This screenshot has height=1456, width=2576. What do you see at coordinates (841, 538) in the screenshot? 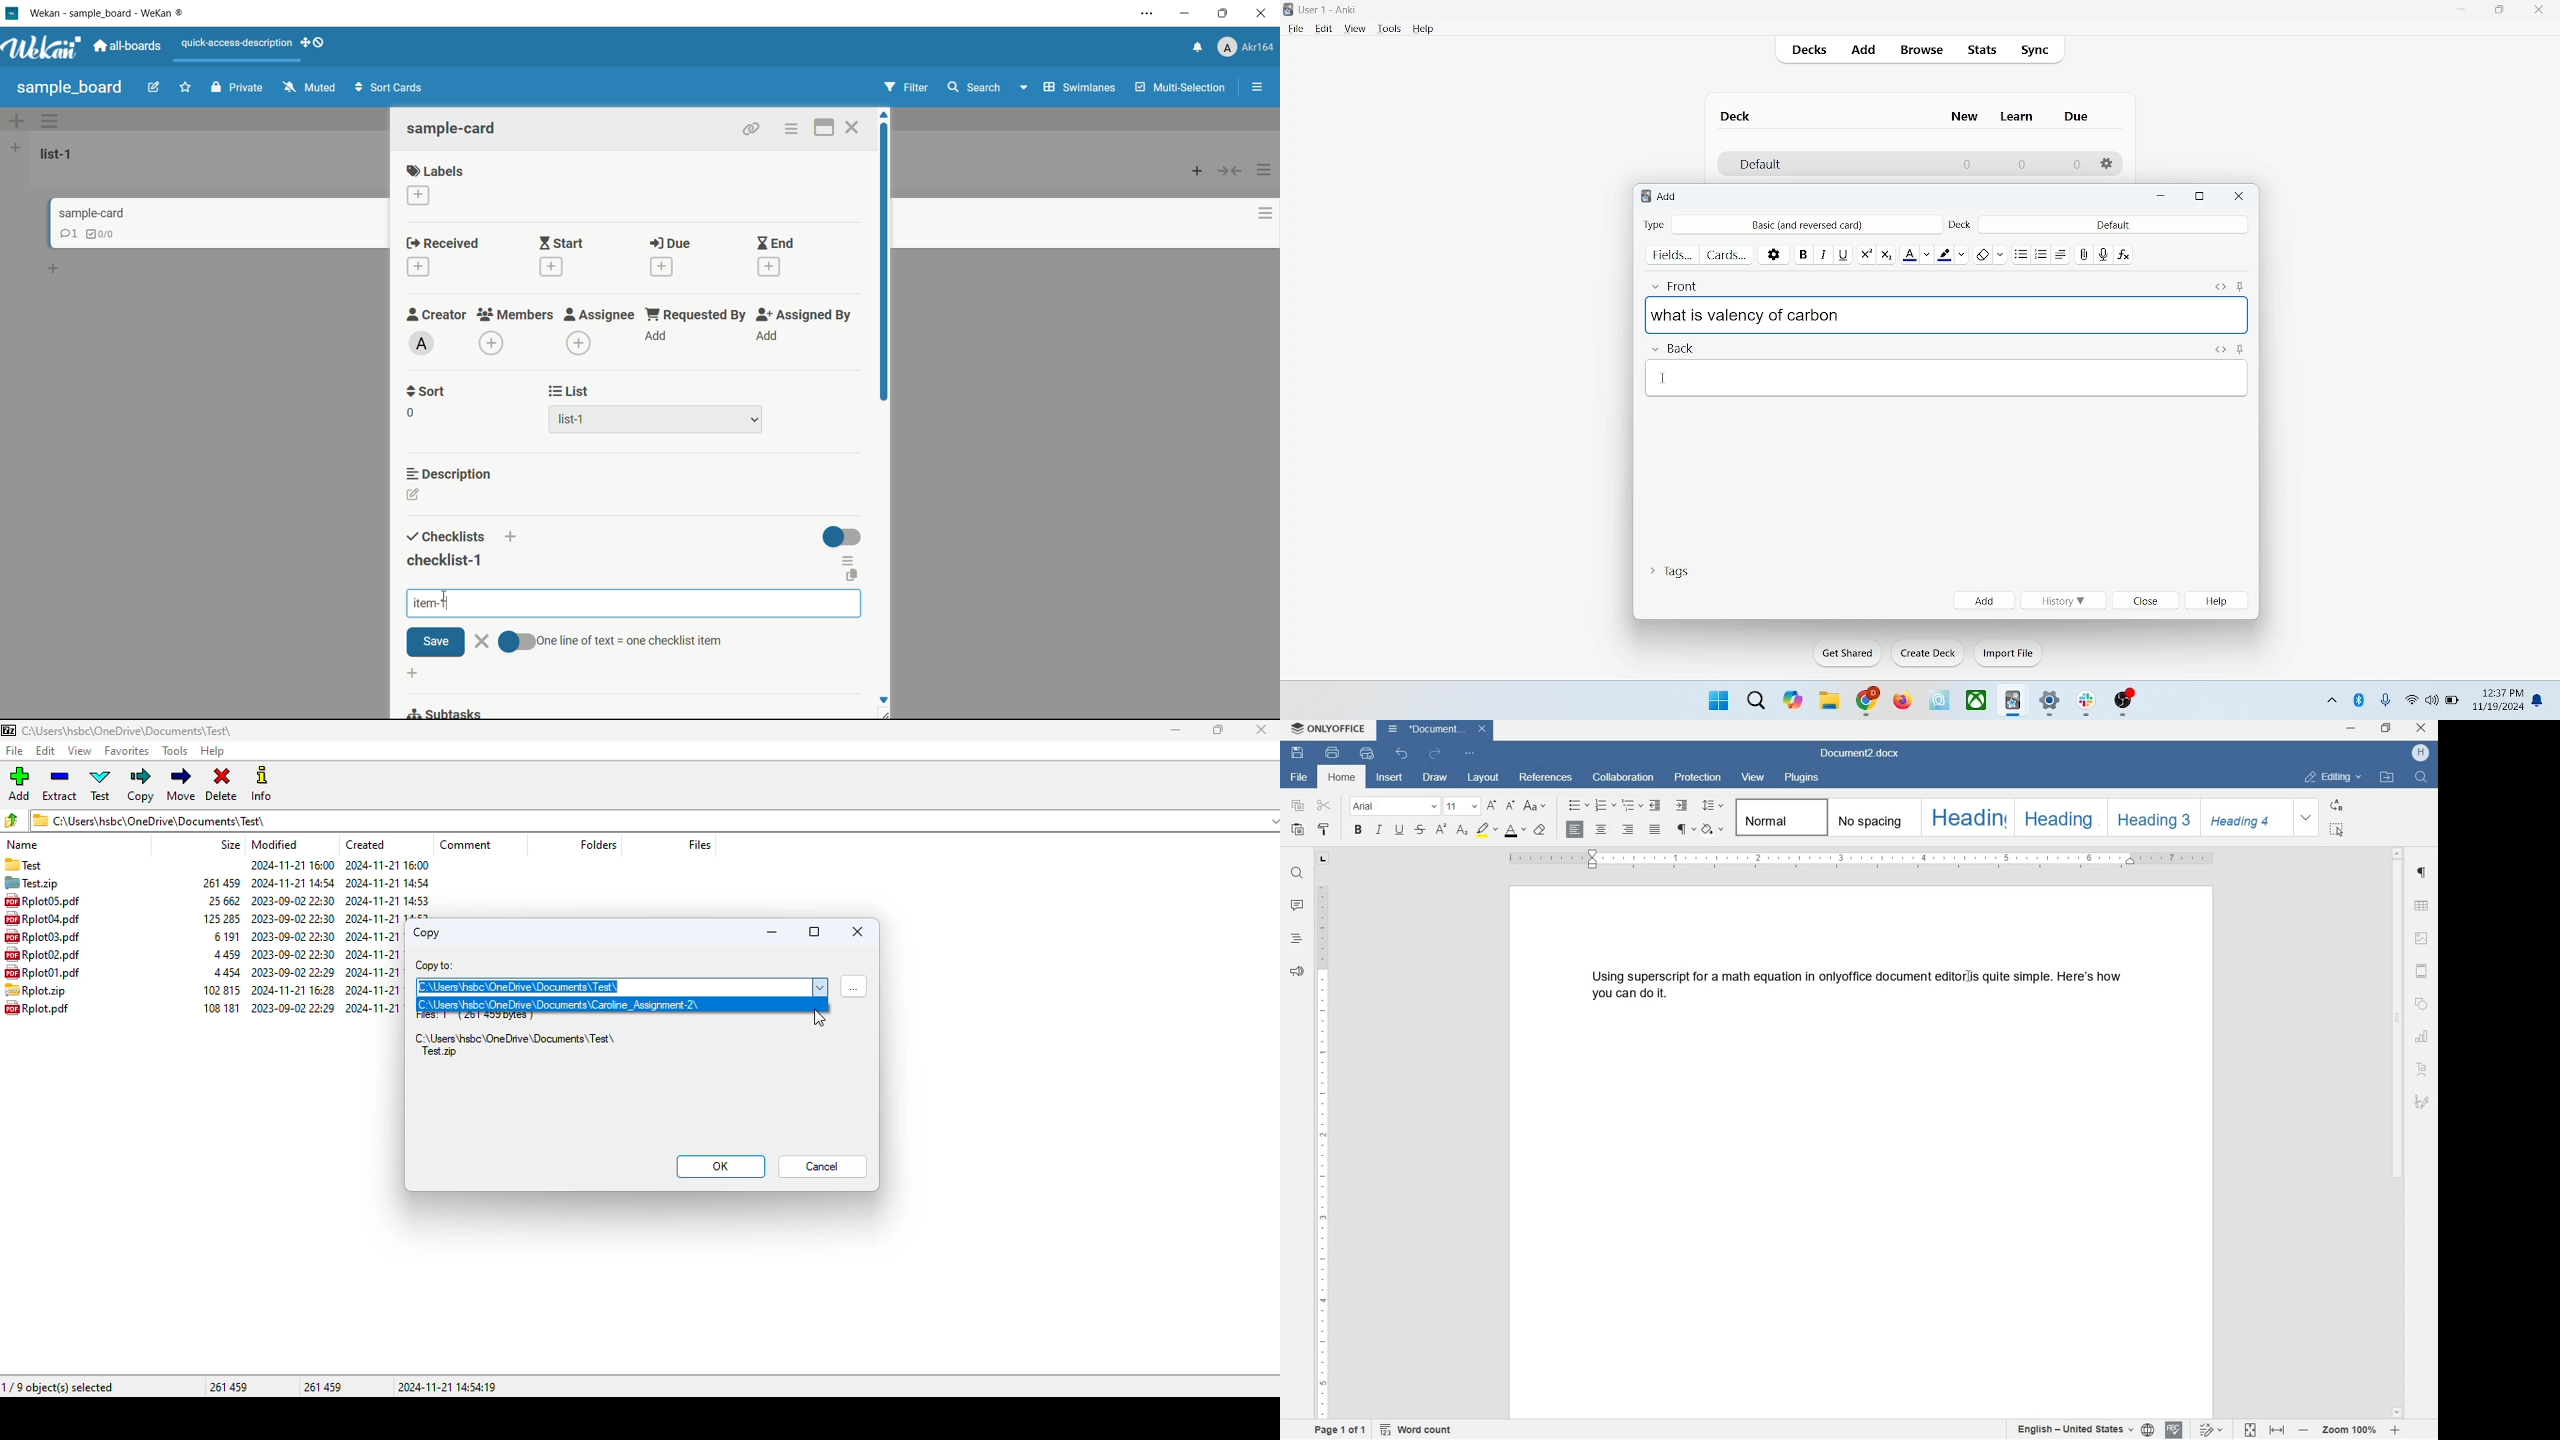
I see `toggle button` at bounding box center [841, 538].